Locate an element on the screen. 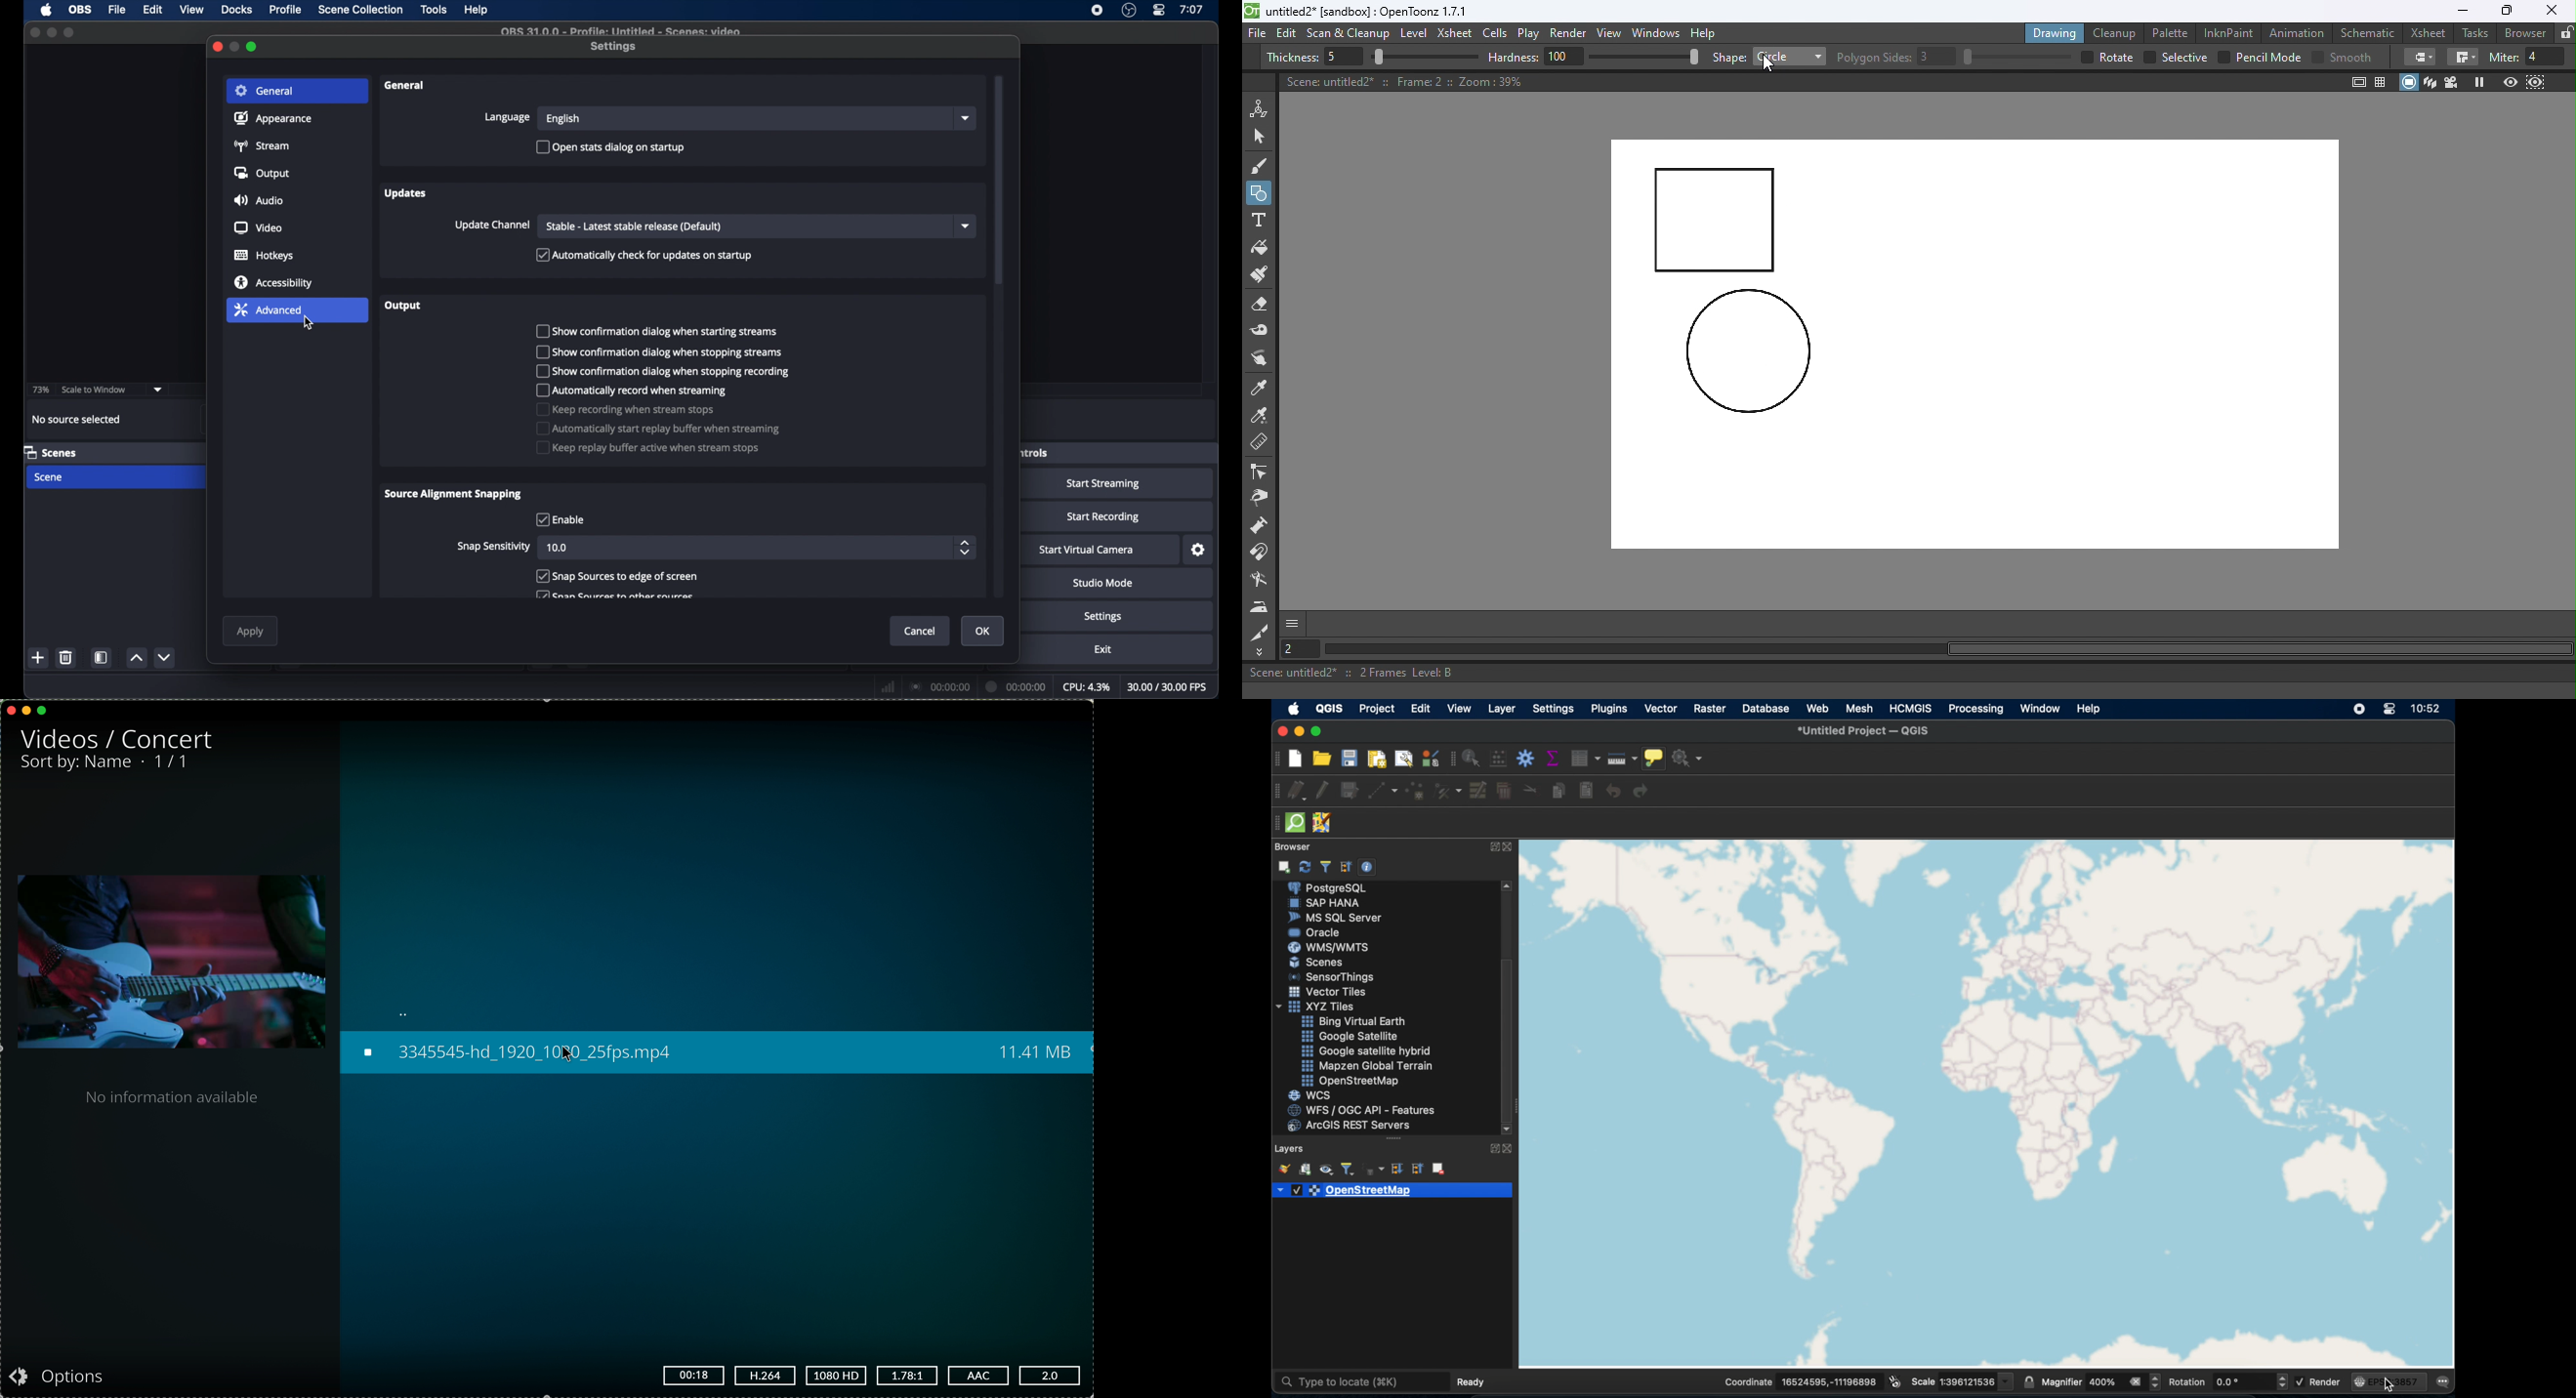 The image size is (2576, 1400). profile is located at coordinates (287, 10).